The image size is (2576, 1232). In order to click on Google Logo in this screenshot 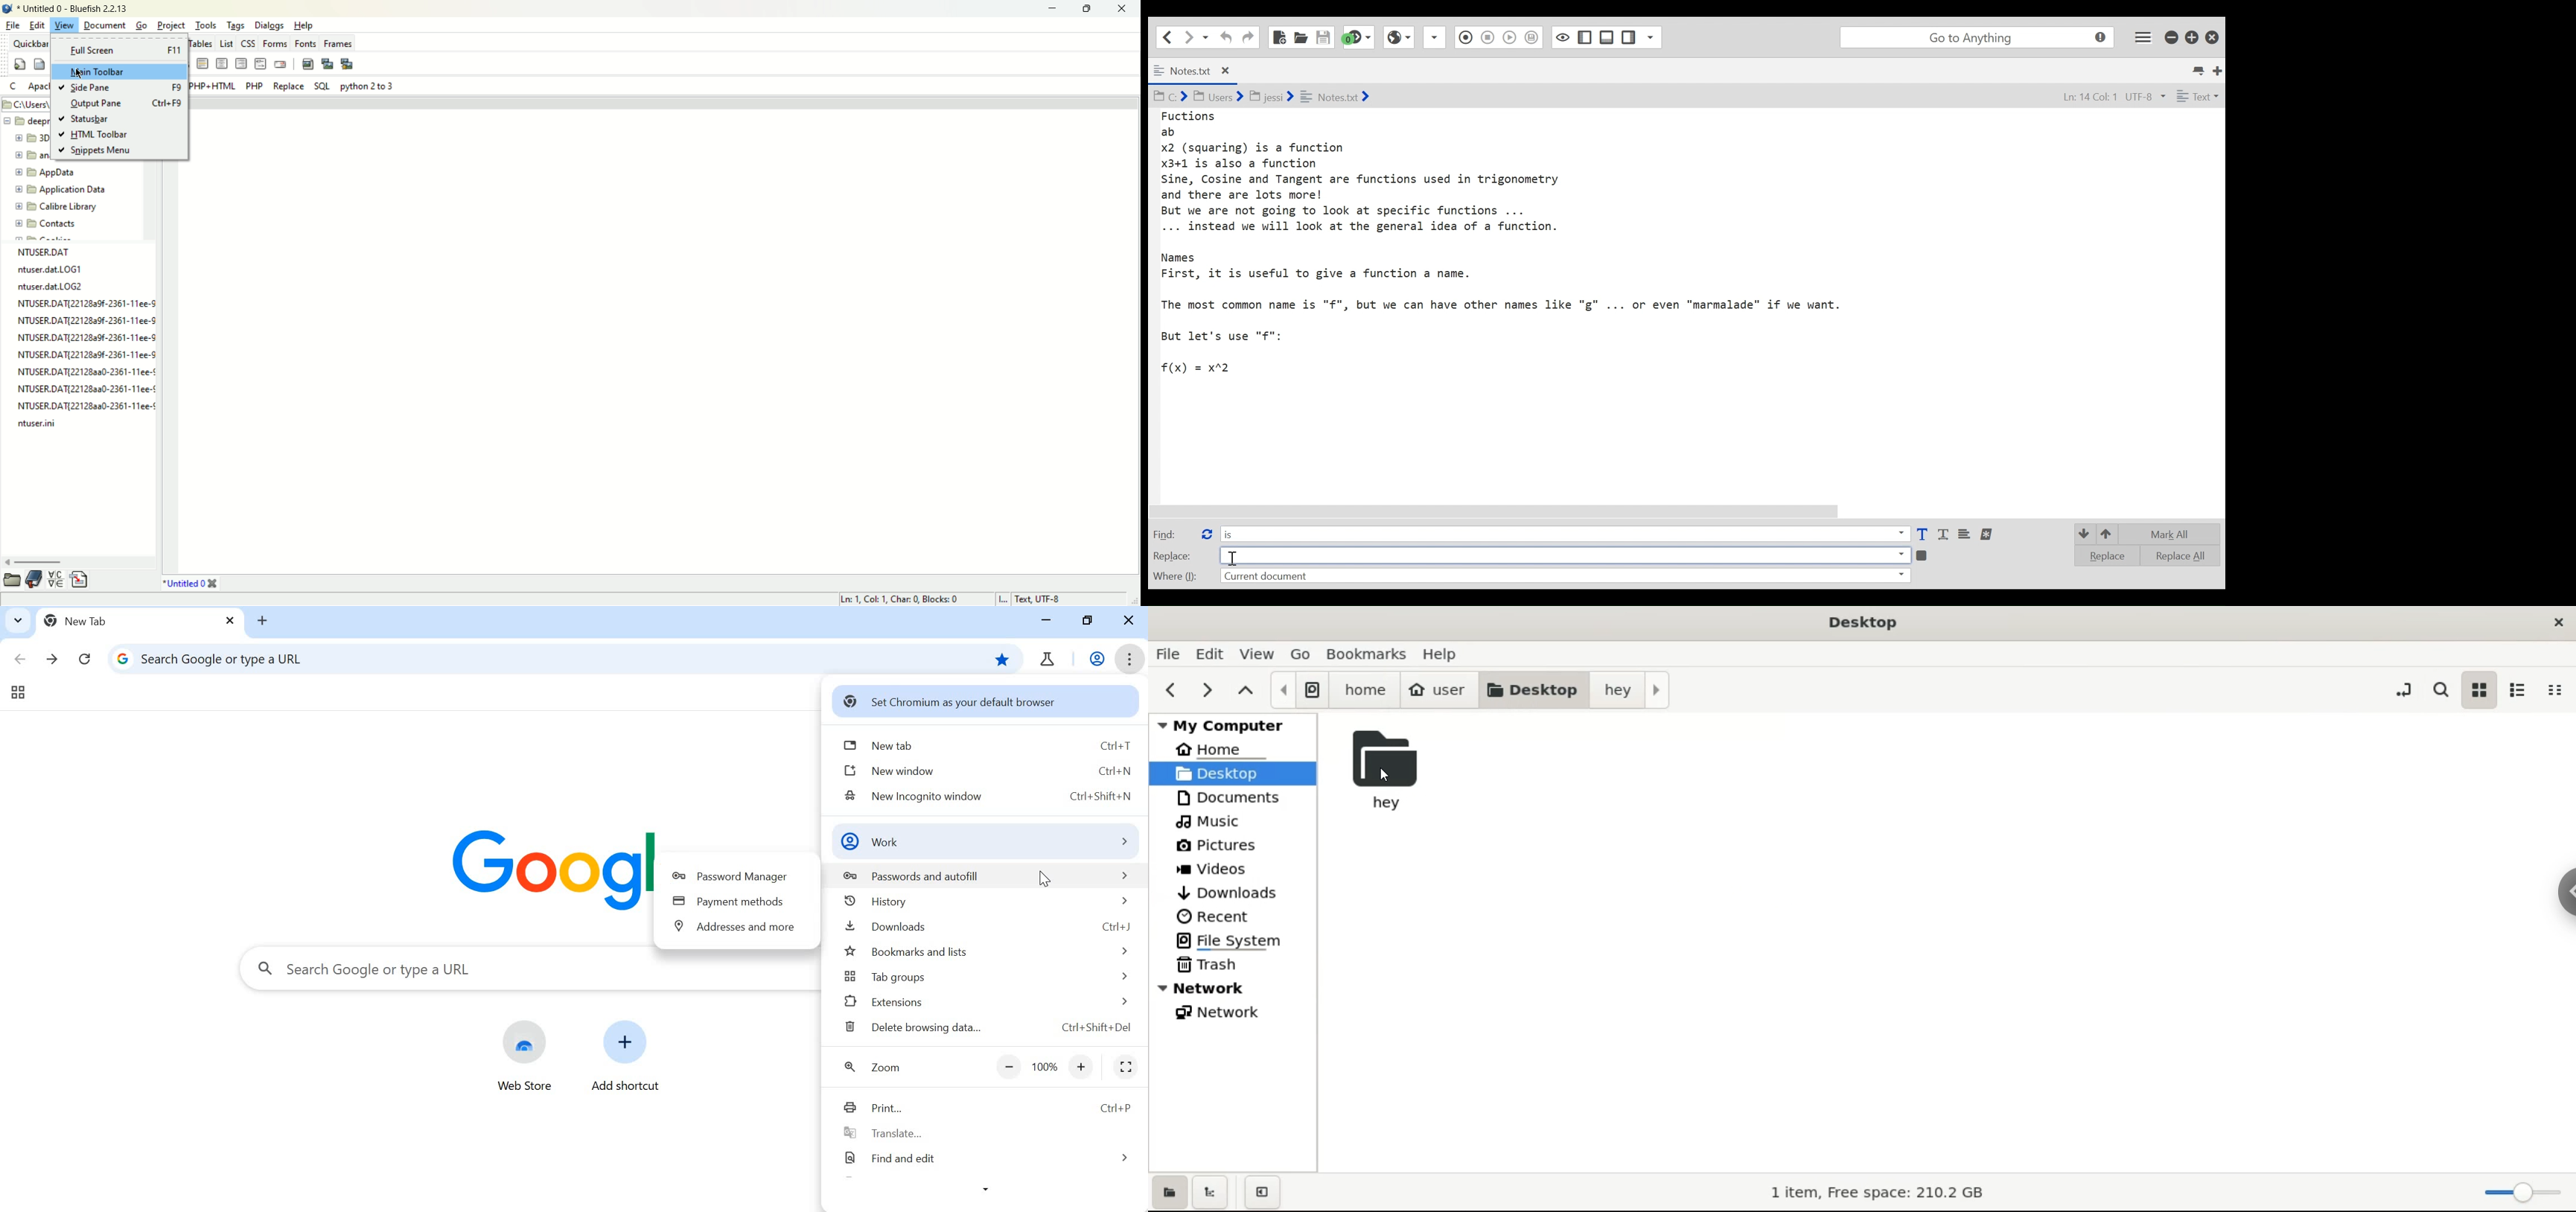, I will do `click(542, 870)`.